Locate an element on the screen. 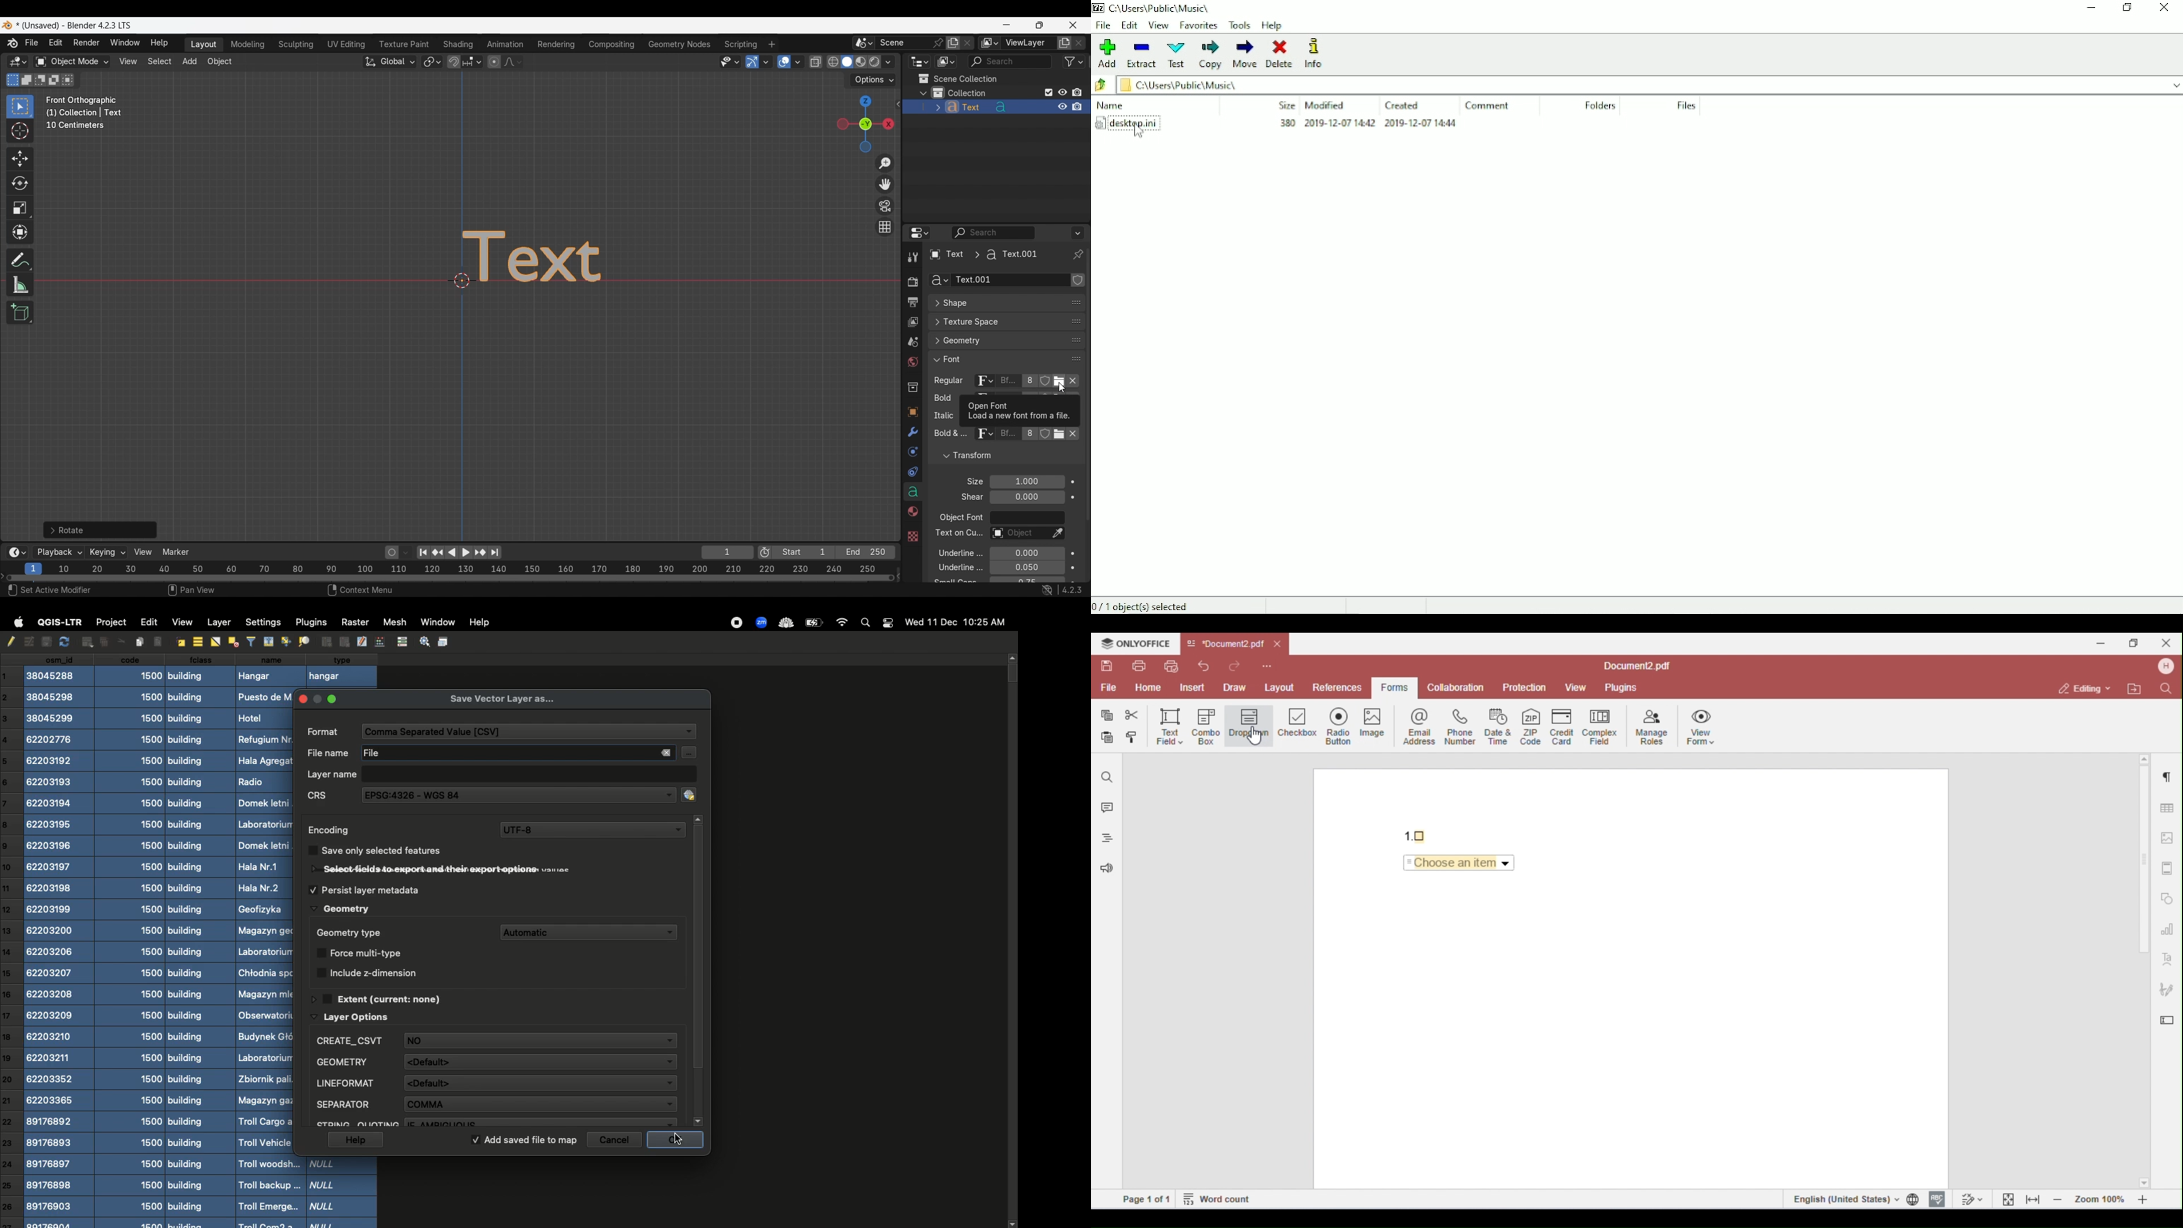  Proportional editing falloff is located at coordinates (513, 61).